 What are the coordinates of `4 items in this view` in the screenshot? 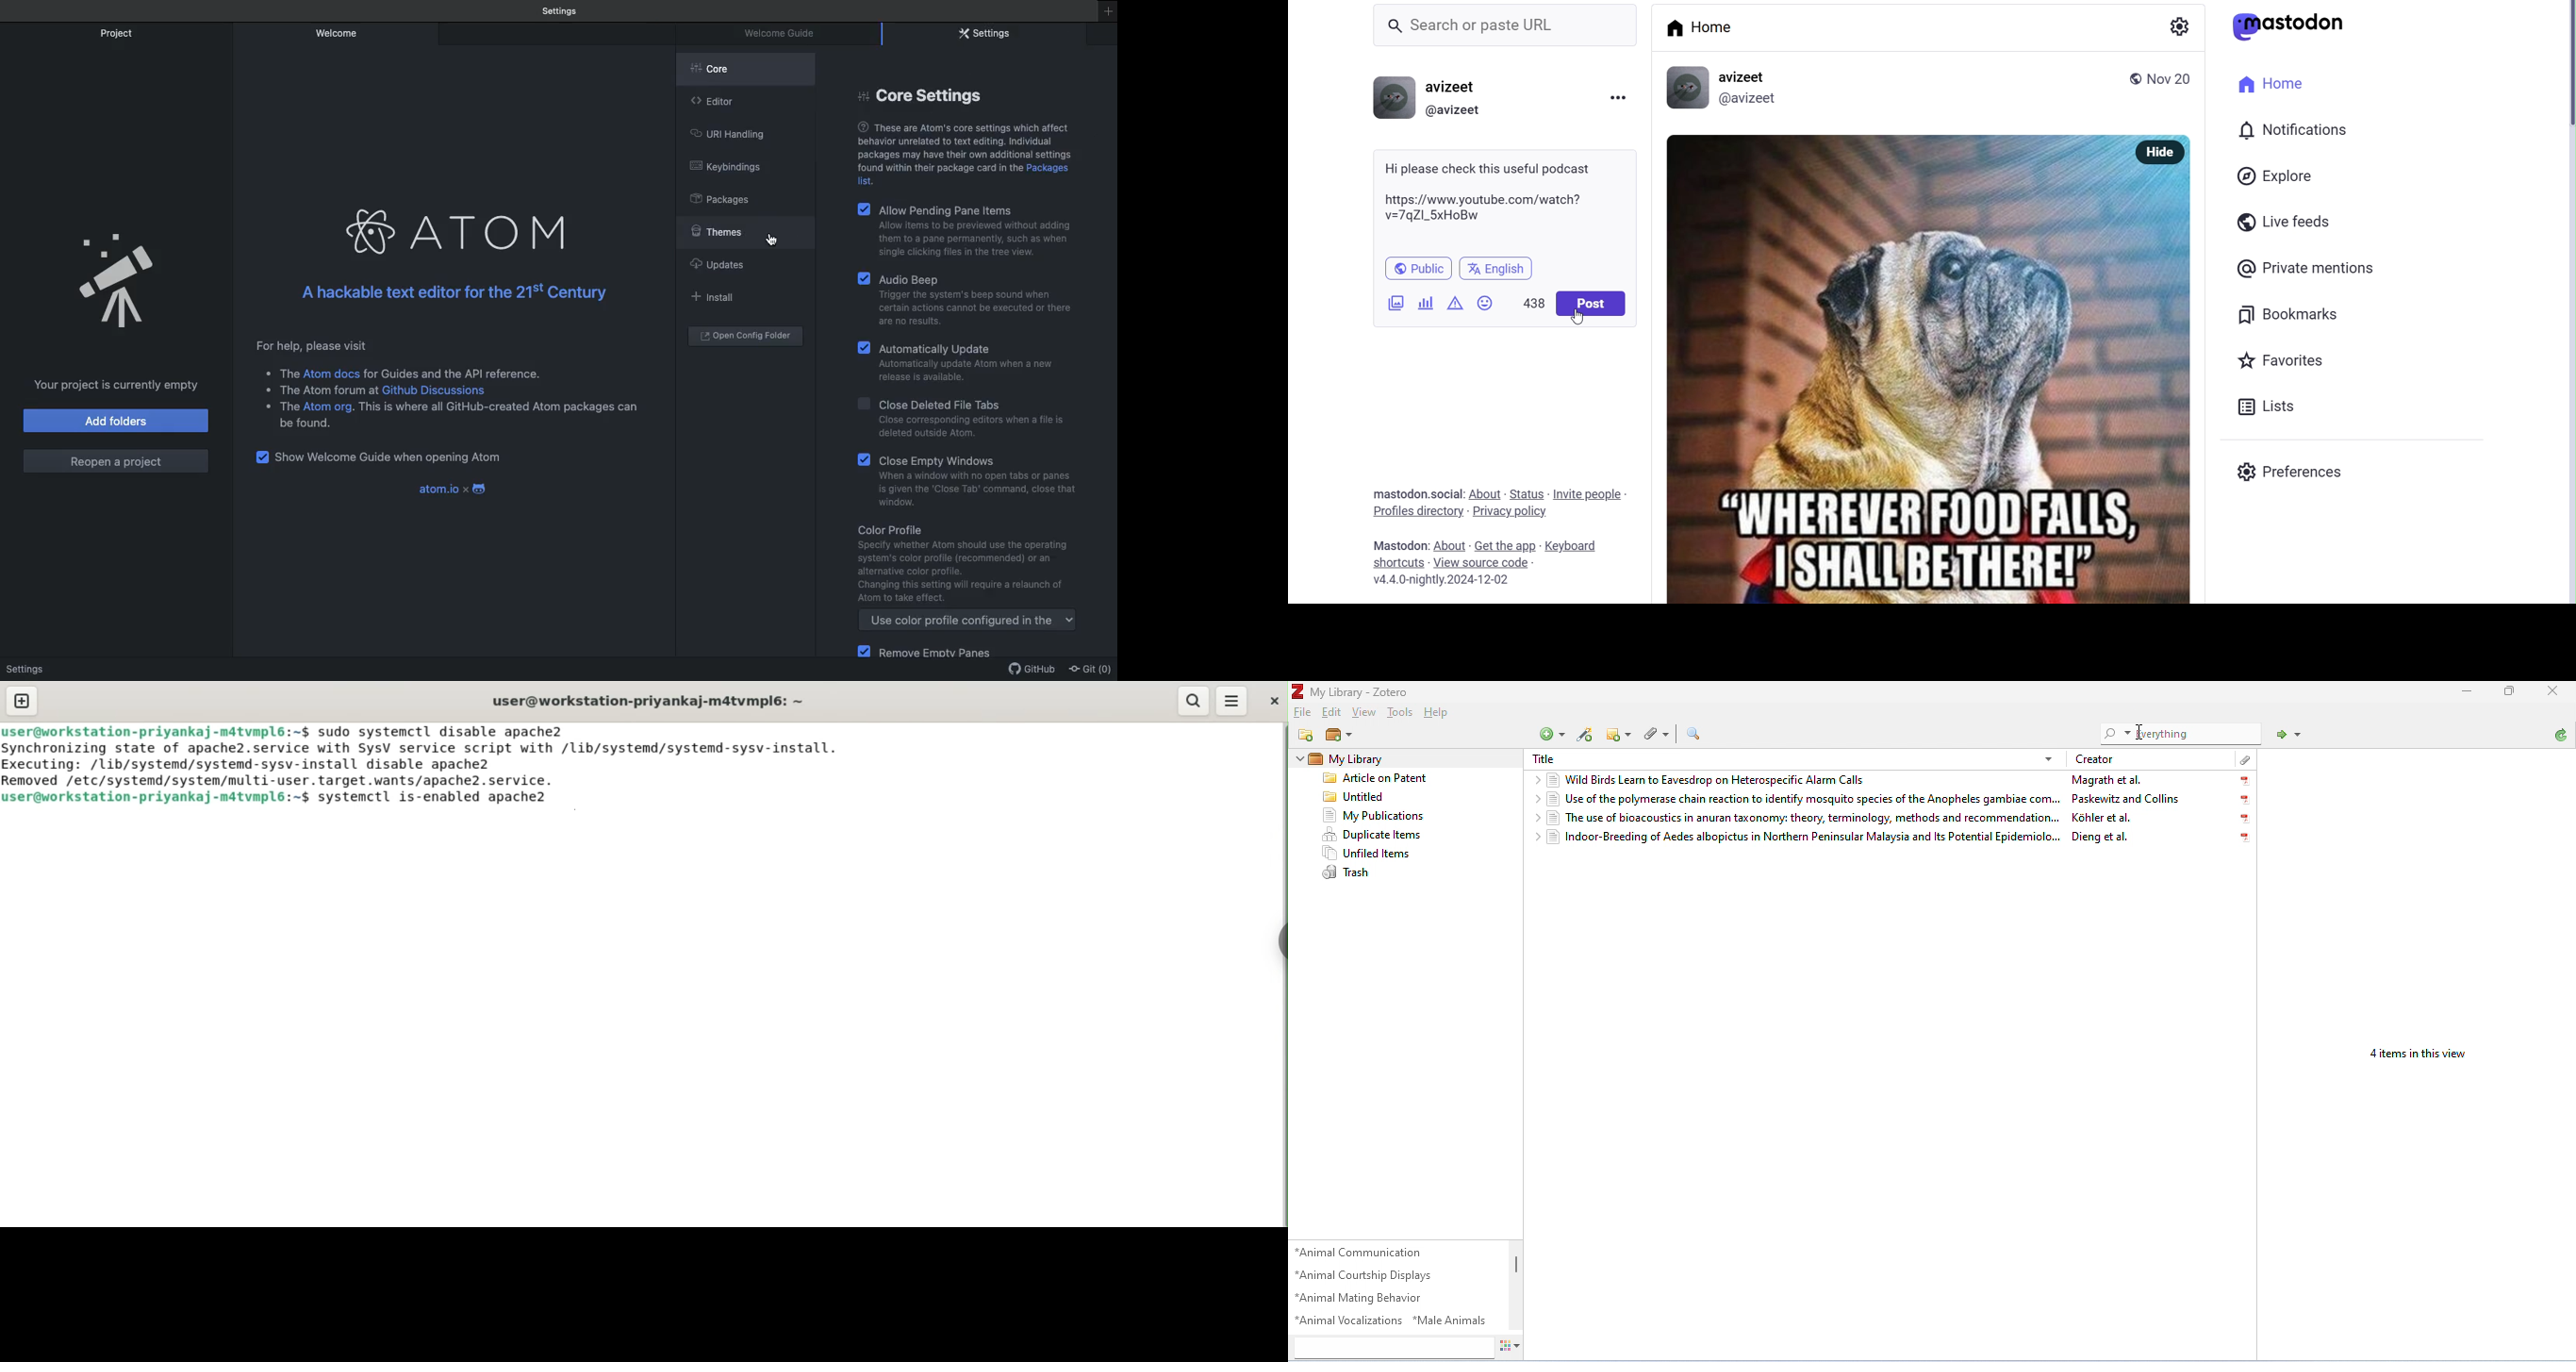 It's located at (2419, 1055).